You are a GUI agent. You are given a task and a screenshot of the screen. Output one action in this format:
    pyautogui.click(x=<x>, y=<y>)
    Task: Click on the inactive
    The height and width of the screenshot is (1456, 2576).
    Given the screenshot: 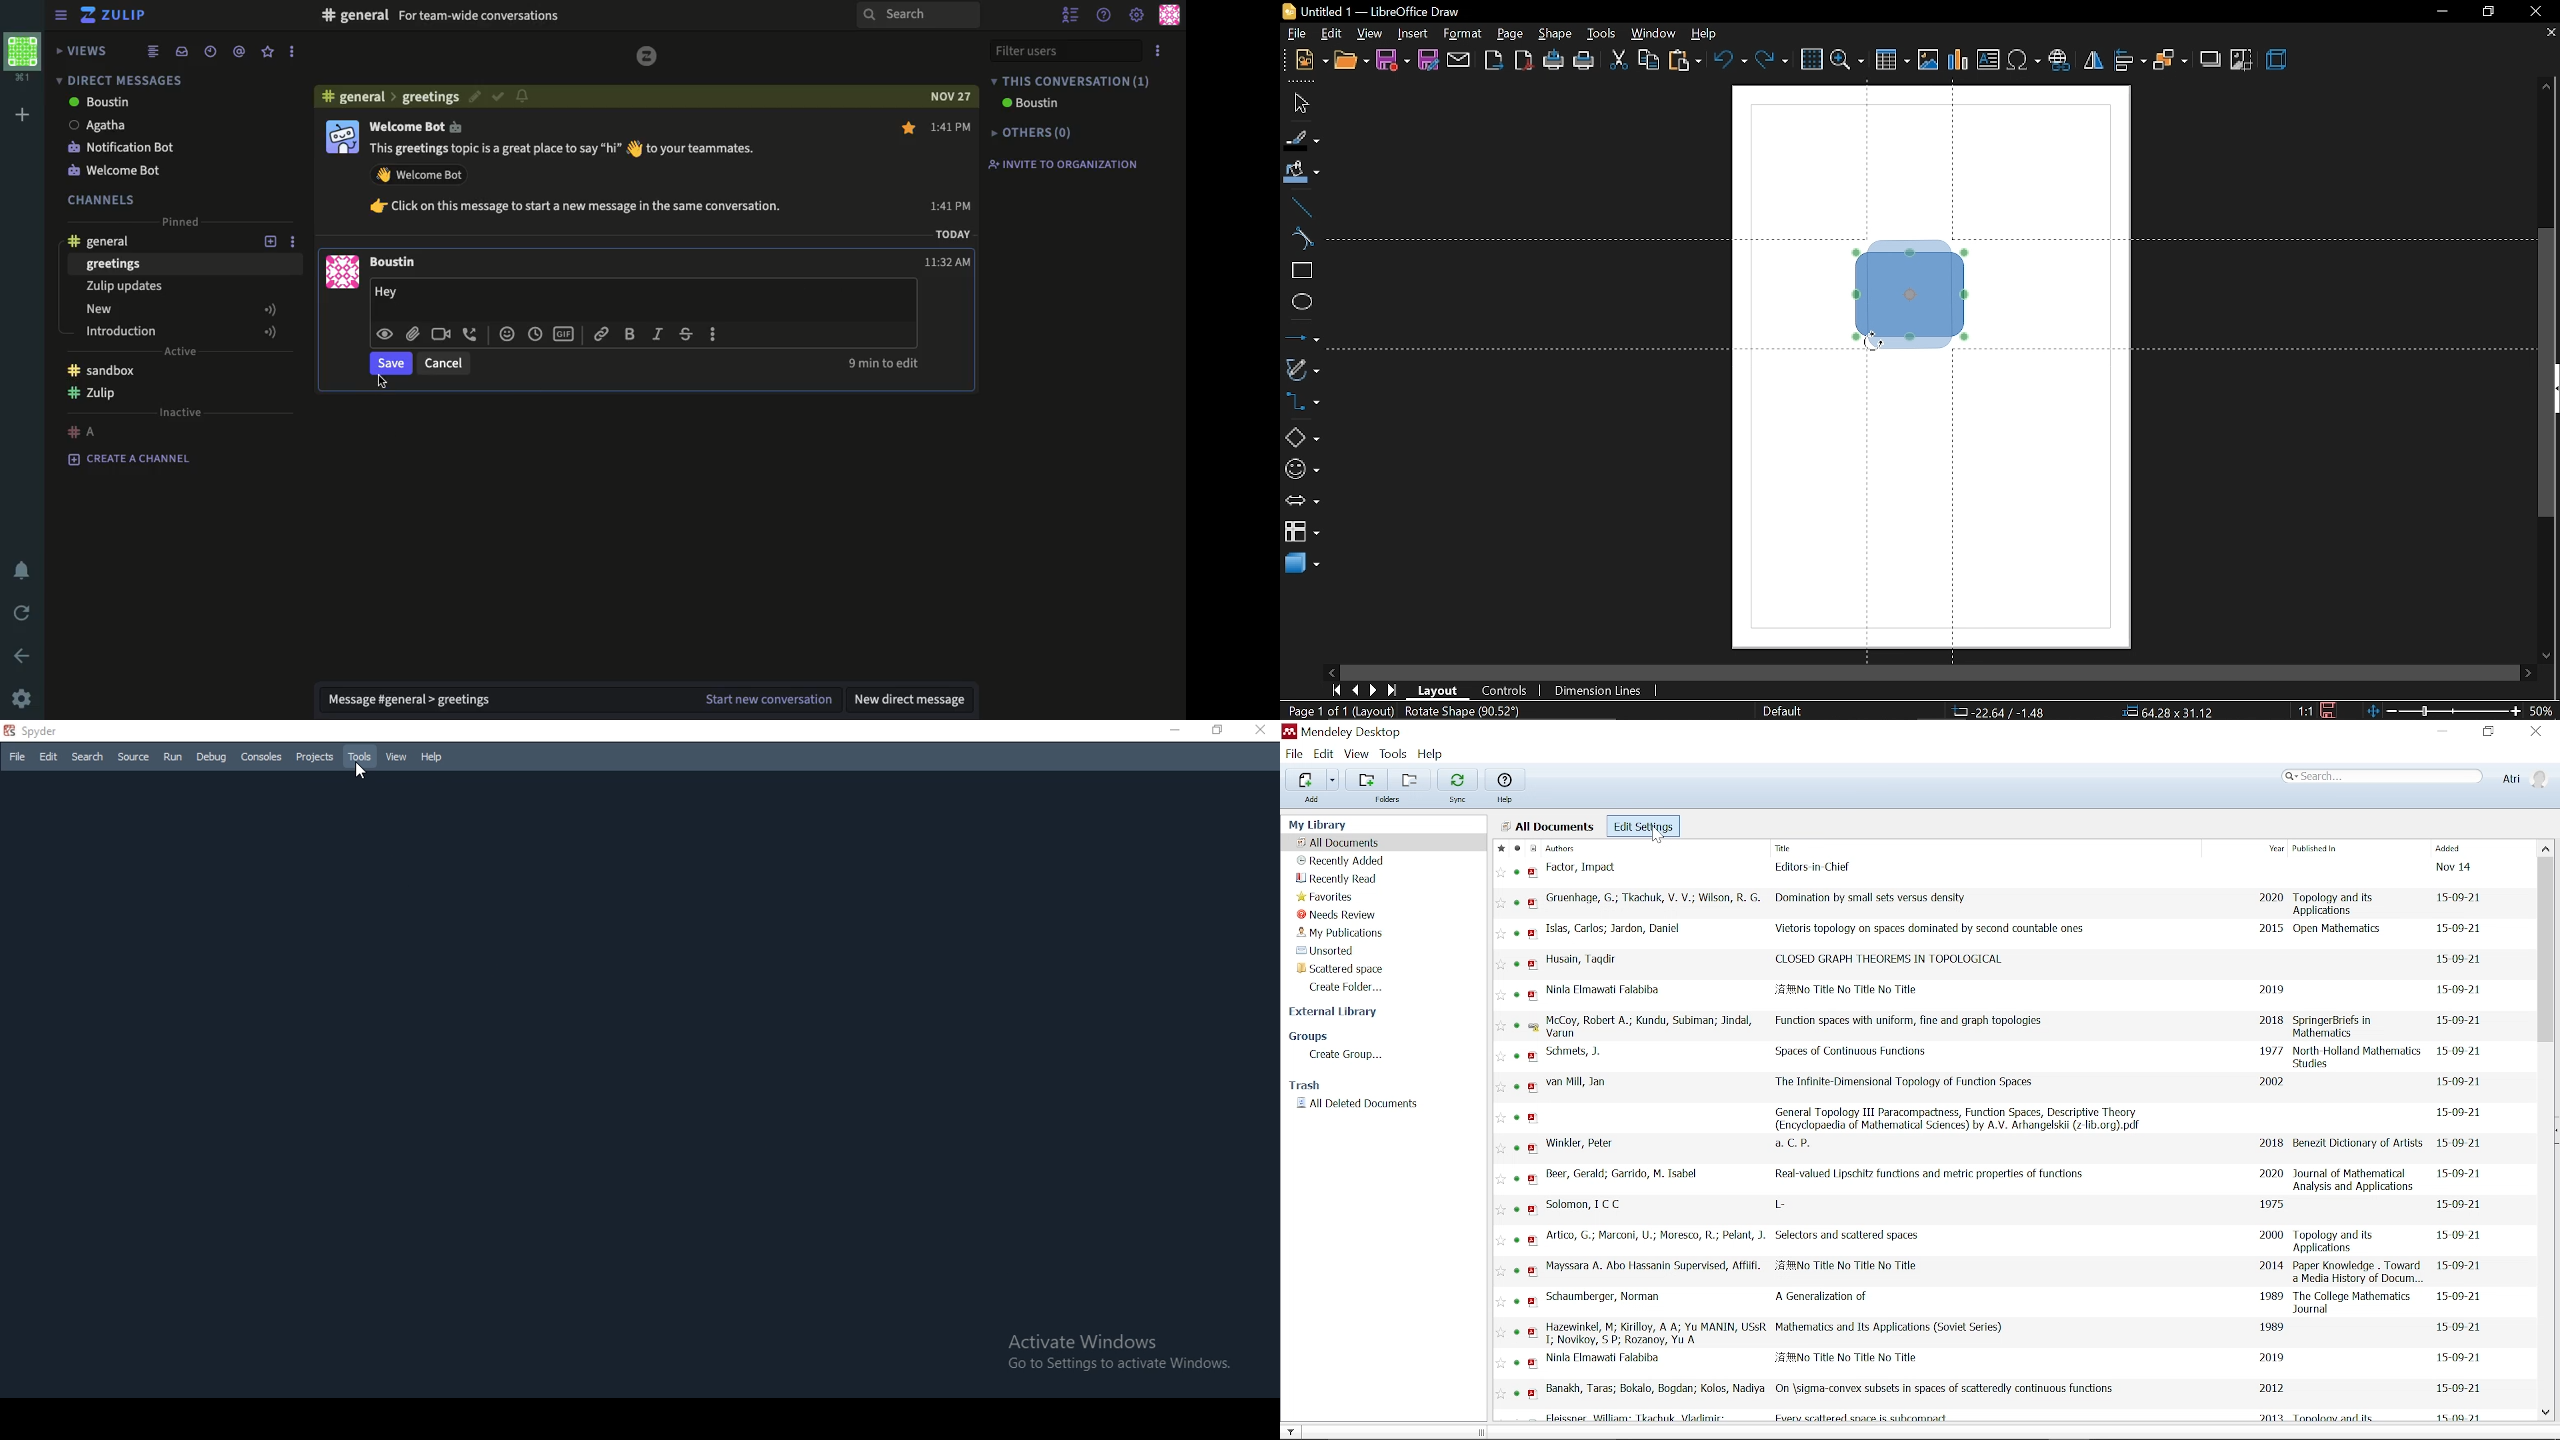 What is the action you would take?
    pyautogui.click(x=180, y=412)
    